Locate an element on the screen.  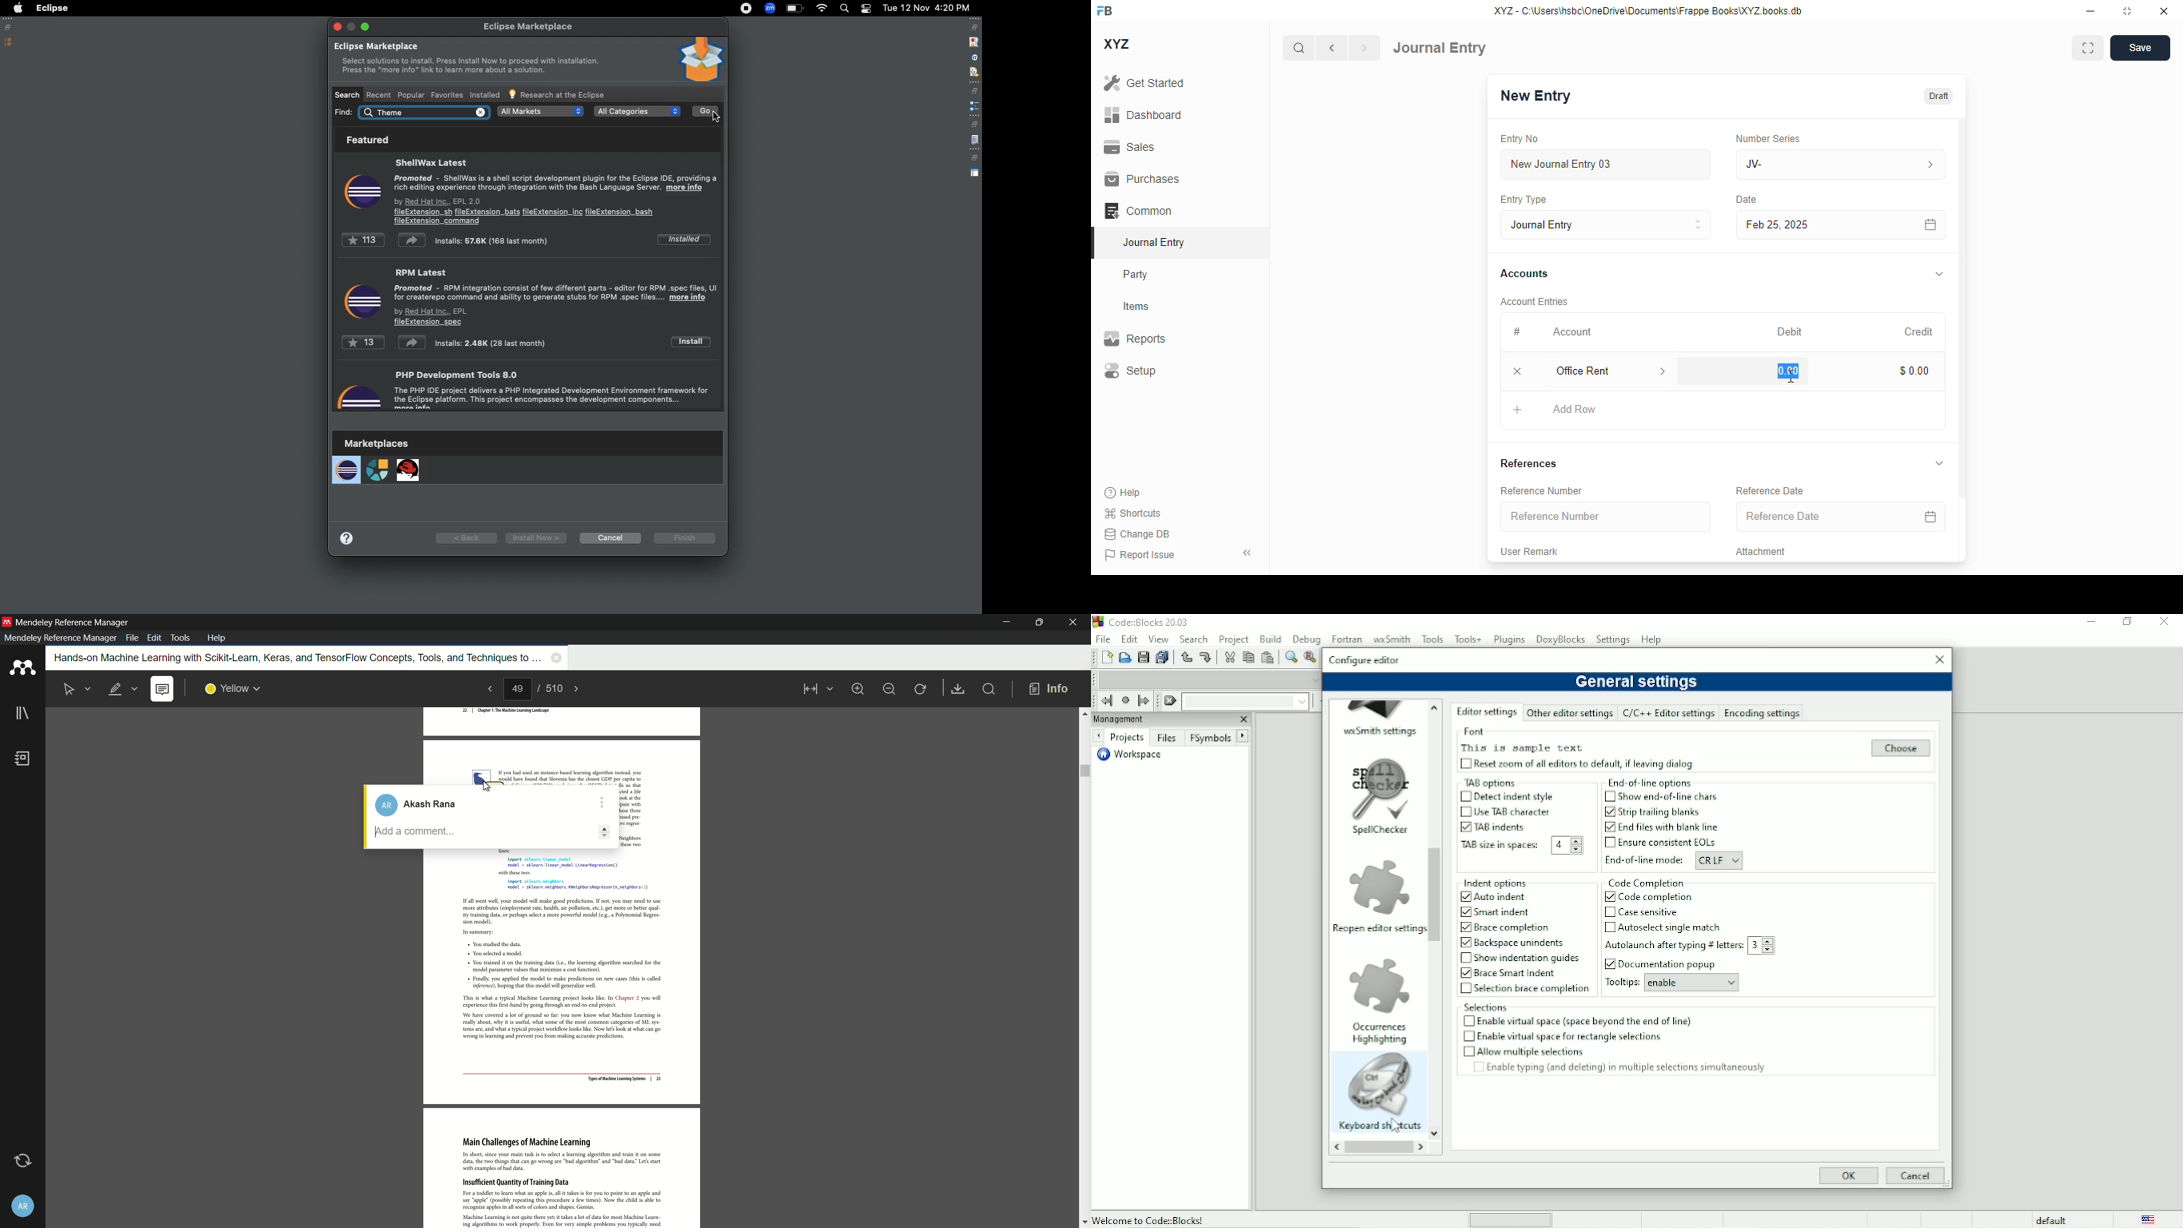
TAB options is located at coordinates (1503, 782).